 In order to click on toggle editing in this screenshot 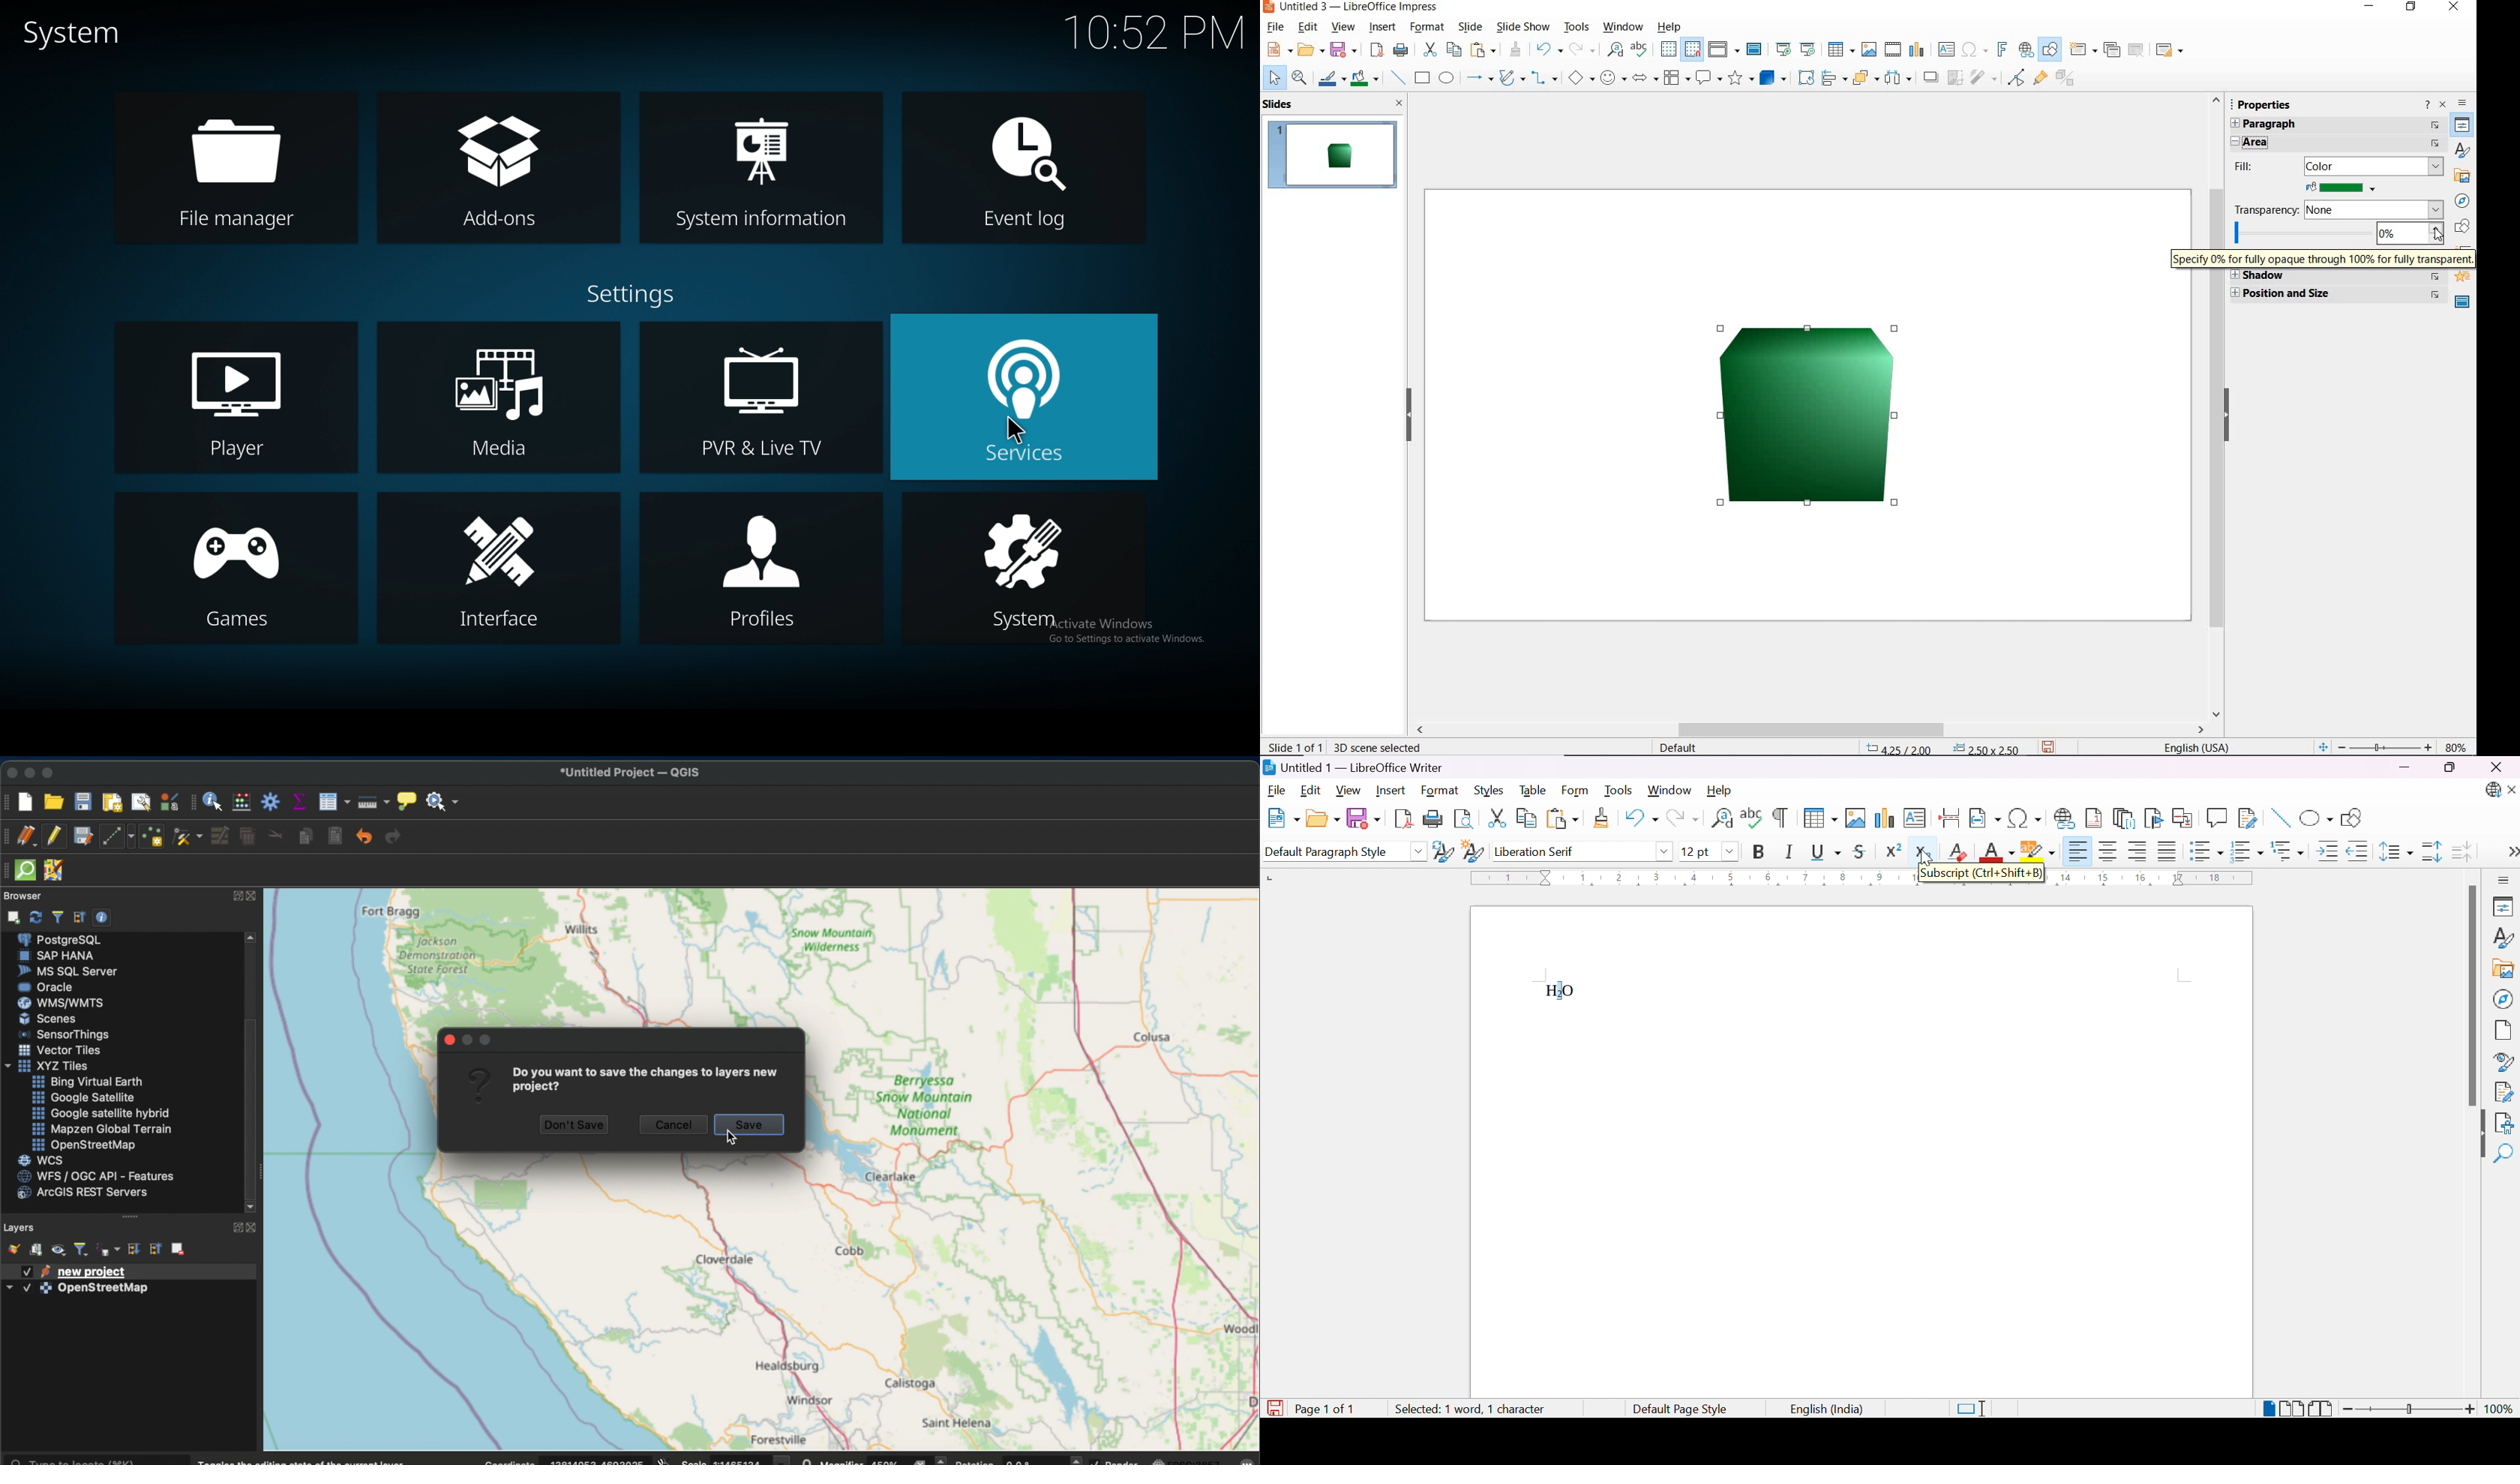, I will do `click(54, 838)`.